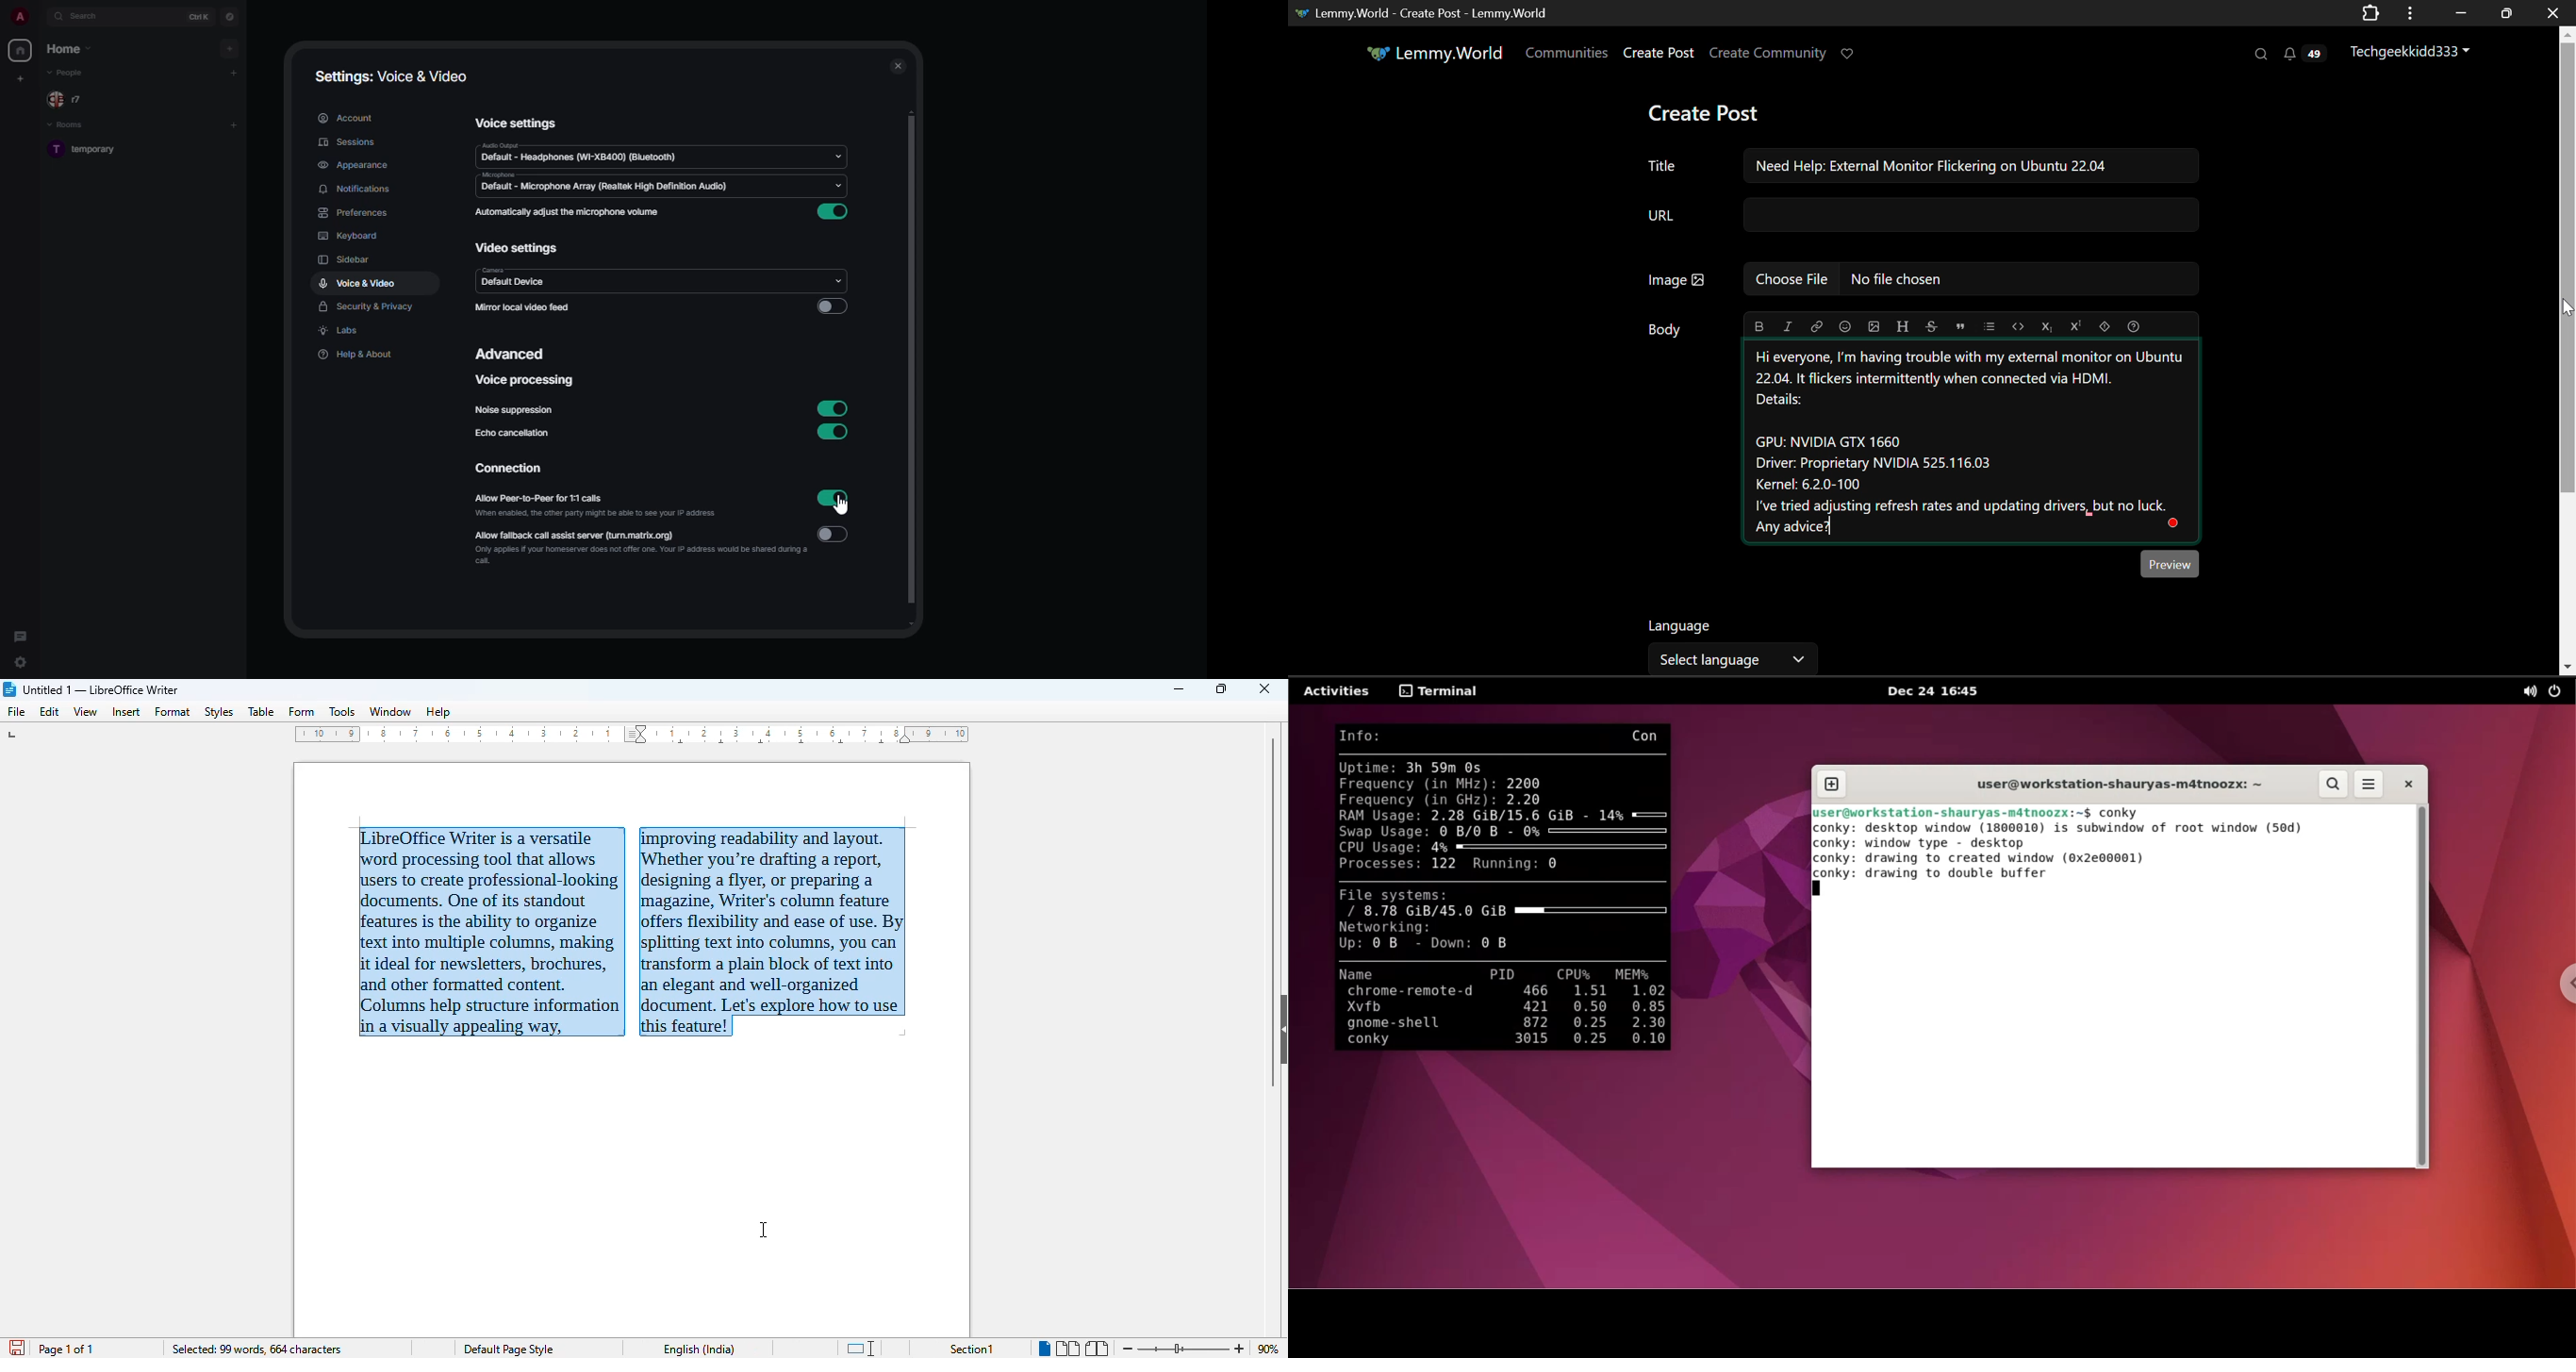  What do you see at coordinates (833, 407) in the screenshot?
I see `enabled` at bounding box center [833, 407].